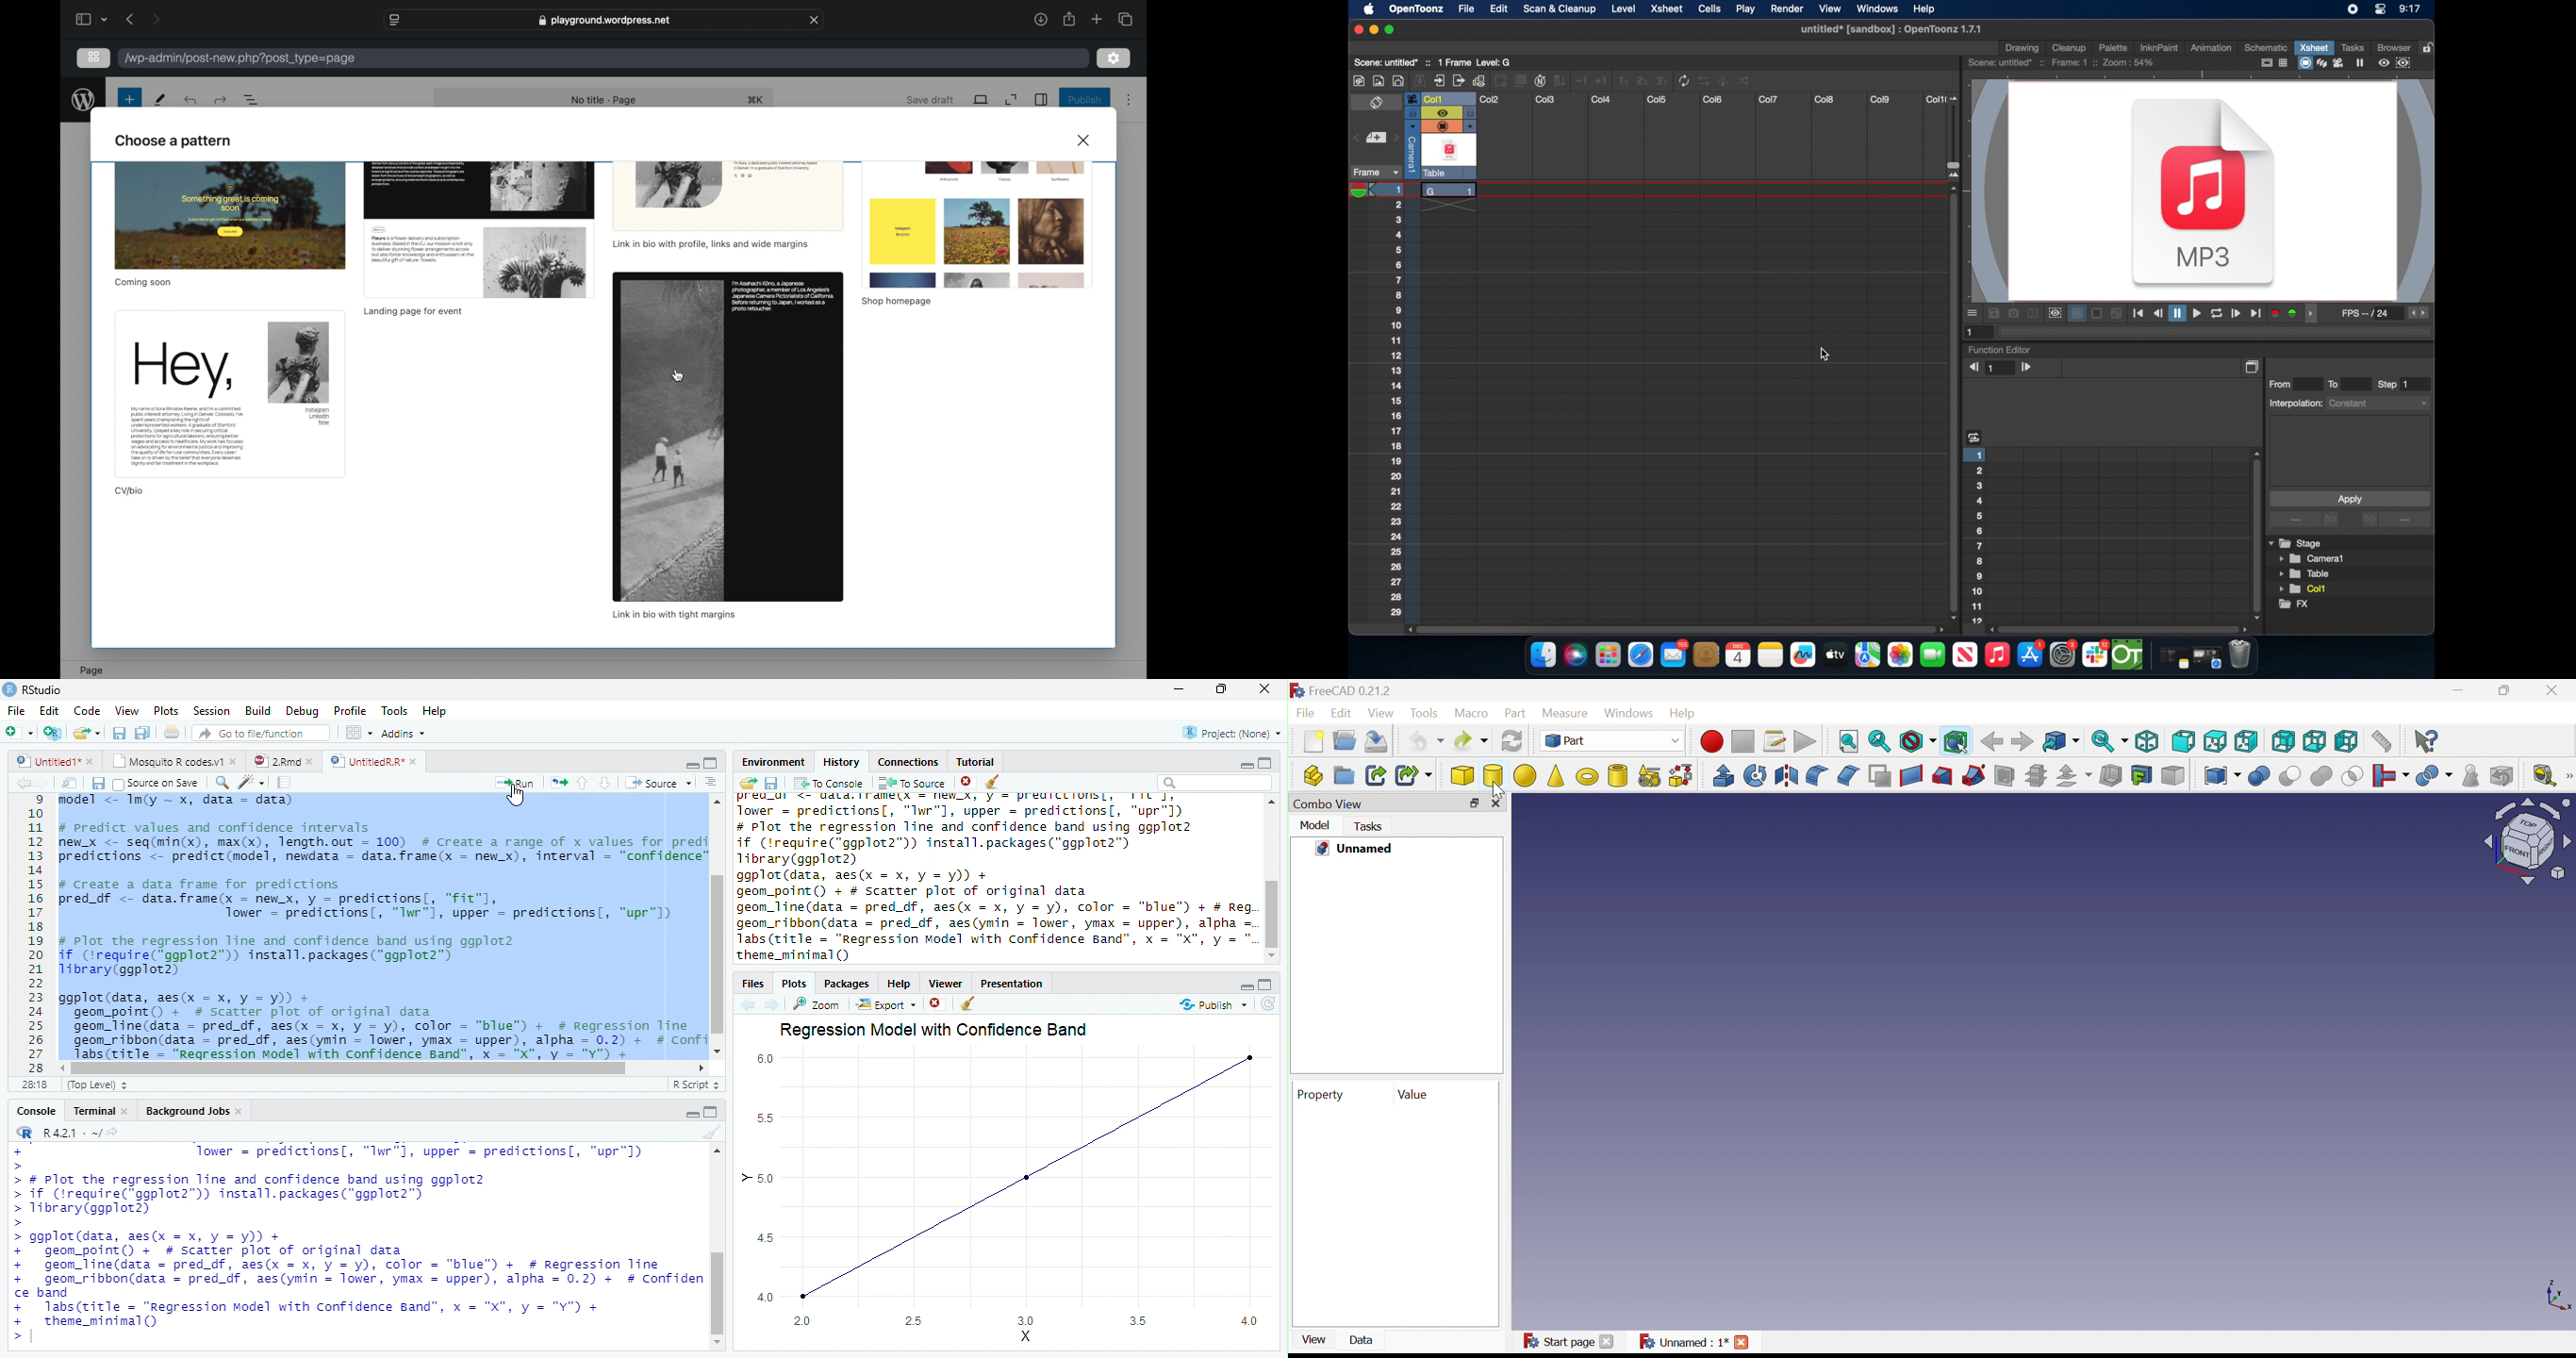 Image resolution: width=2576 pixels, height=1372 pixels. I want to click on > # Plot the regression line and confidence band using ggplot2

> if (trequire("ggplot2")) install. packages("ggplot2")

> library(ggplot2)

>

> ggplot(data, aes(x = x, y = y)) +

+ geom_point() + # scatter plot of original data

+ geom_line(data = pred_df, aes(x = x, y = y), color = "blue") + # Regression line
+ geon_ribbon(data = pred_df, aes(ymin = lower, ynax = upper), alpha = 0.2) + # Confide
ce band

+ labs(title = "Regression vodel with confidence Band”, x = "X", y = "¥") +

+  theme_minimal()

>, so click(355, 1258).